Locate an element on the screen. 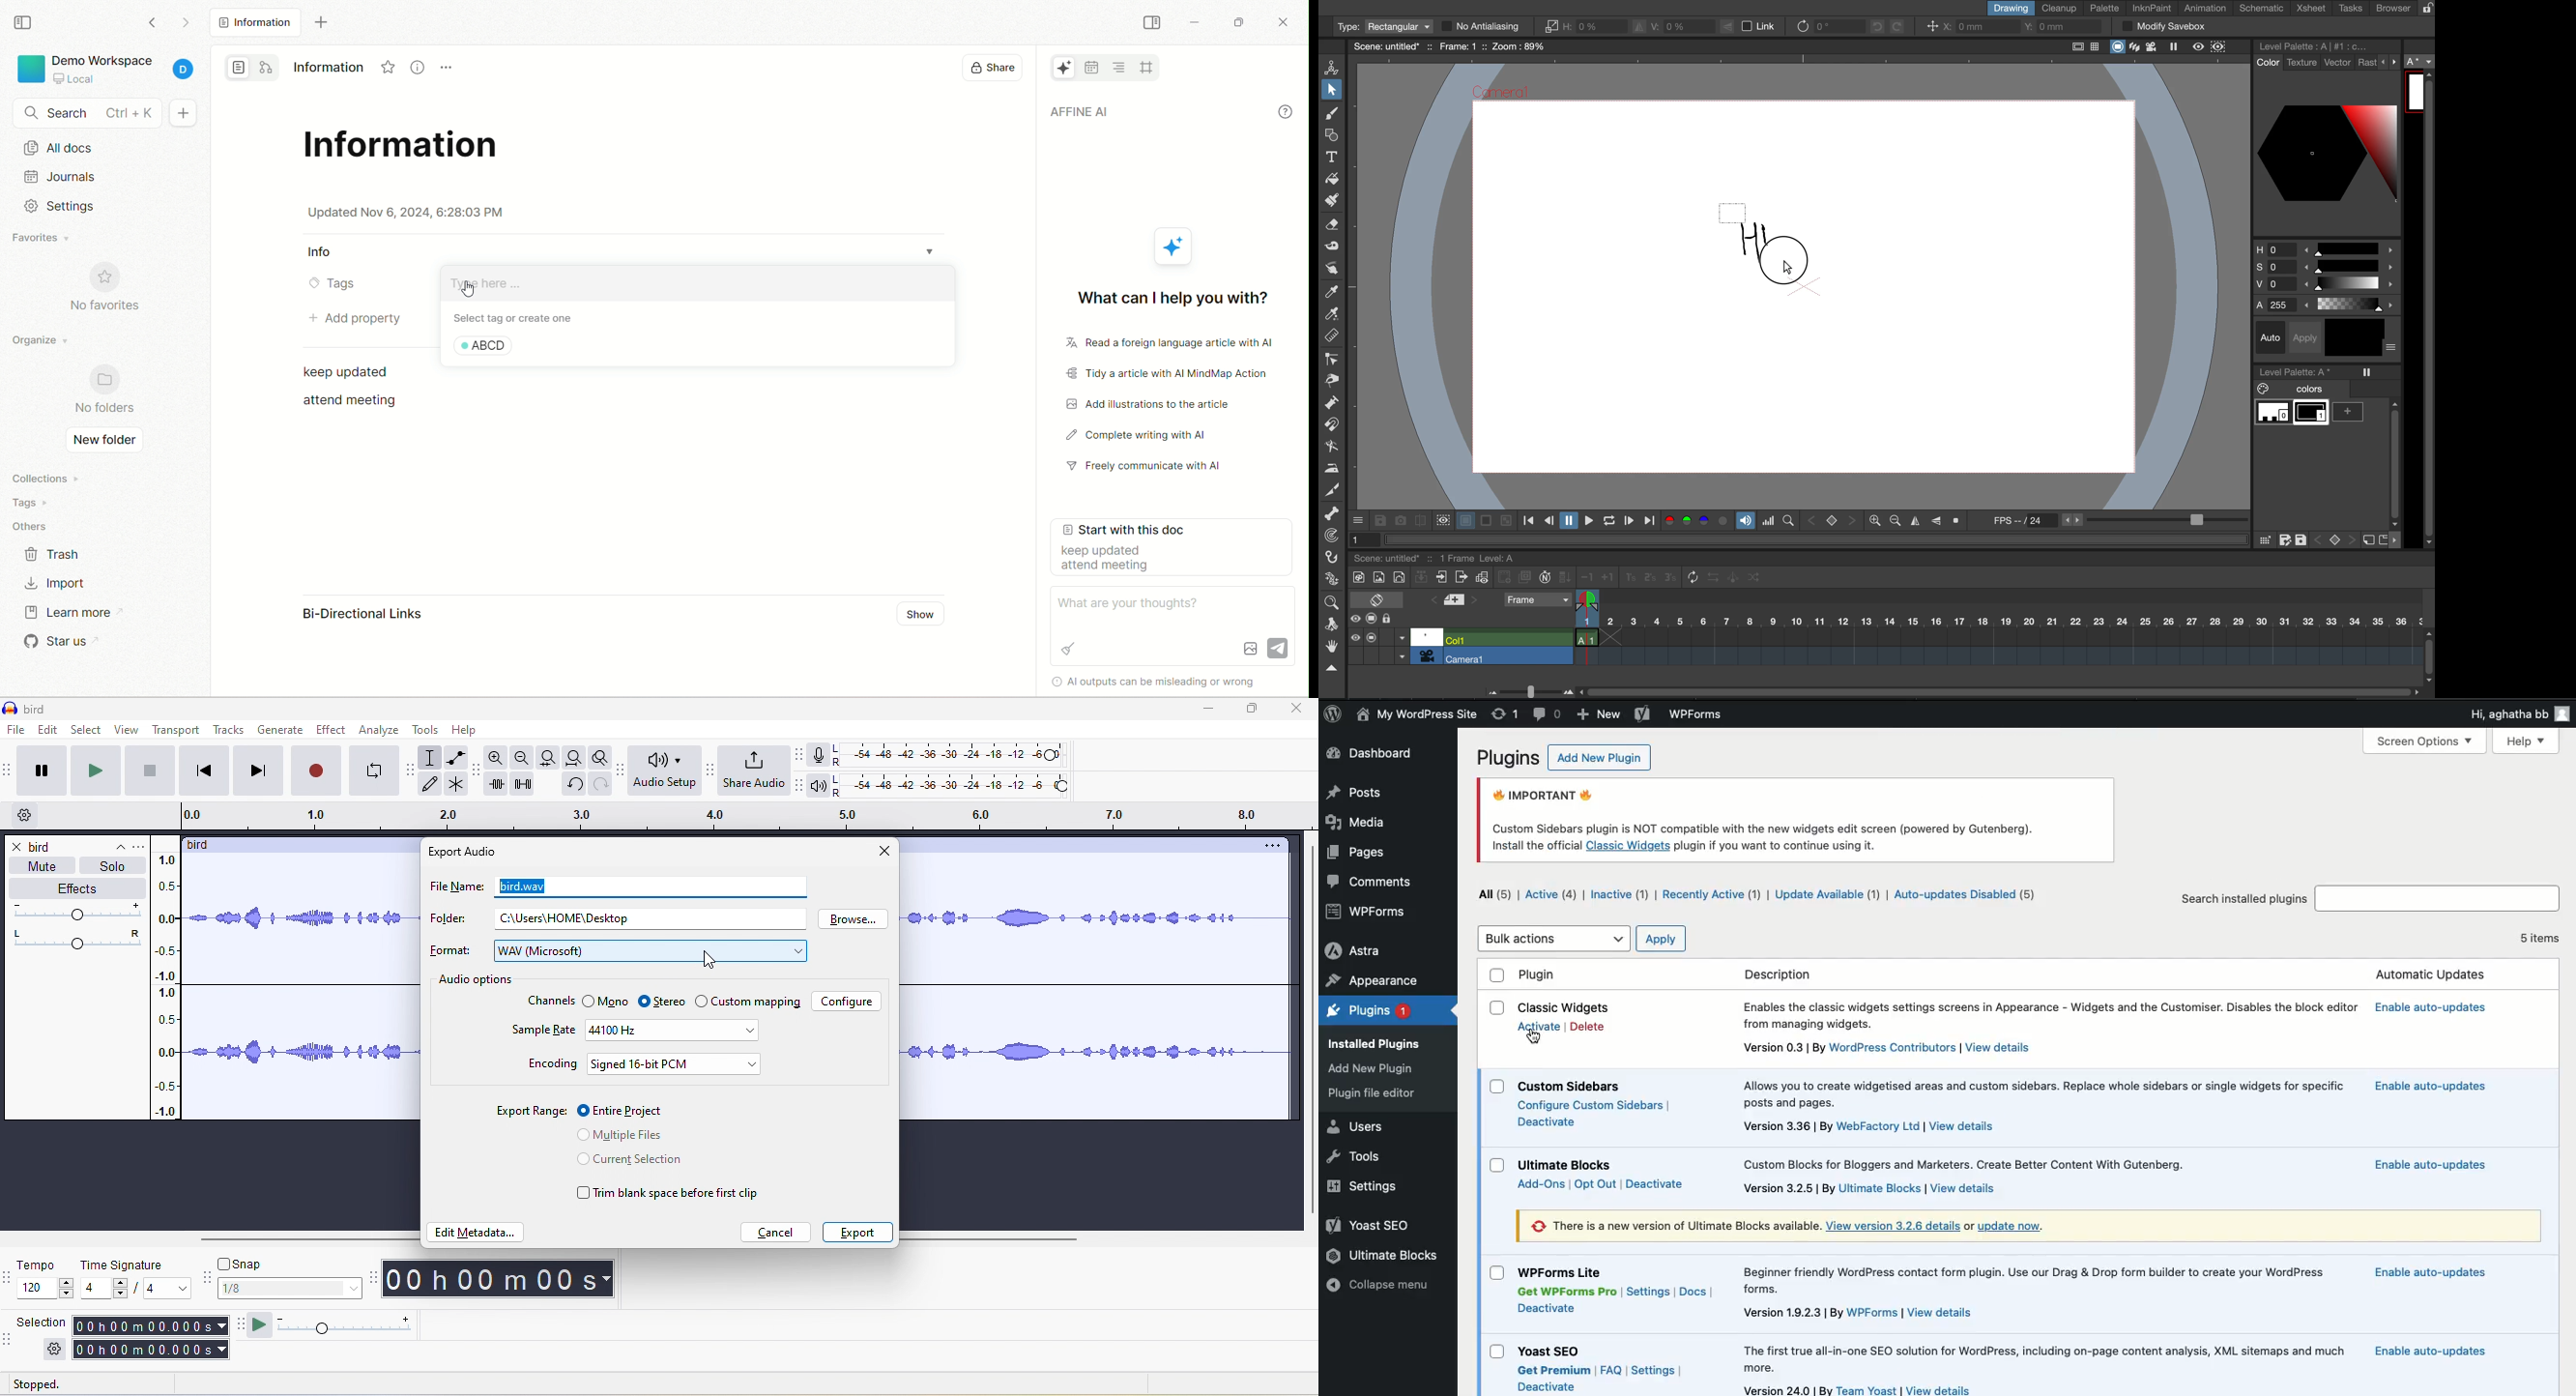 The width and height of the screenshot is (2576, 1400). locator is located at coordinates (1788, 520).